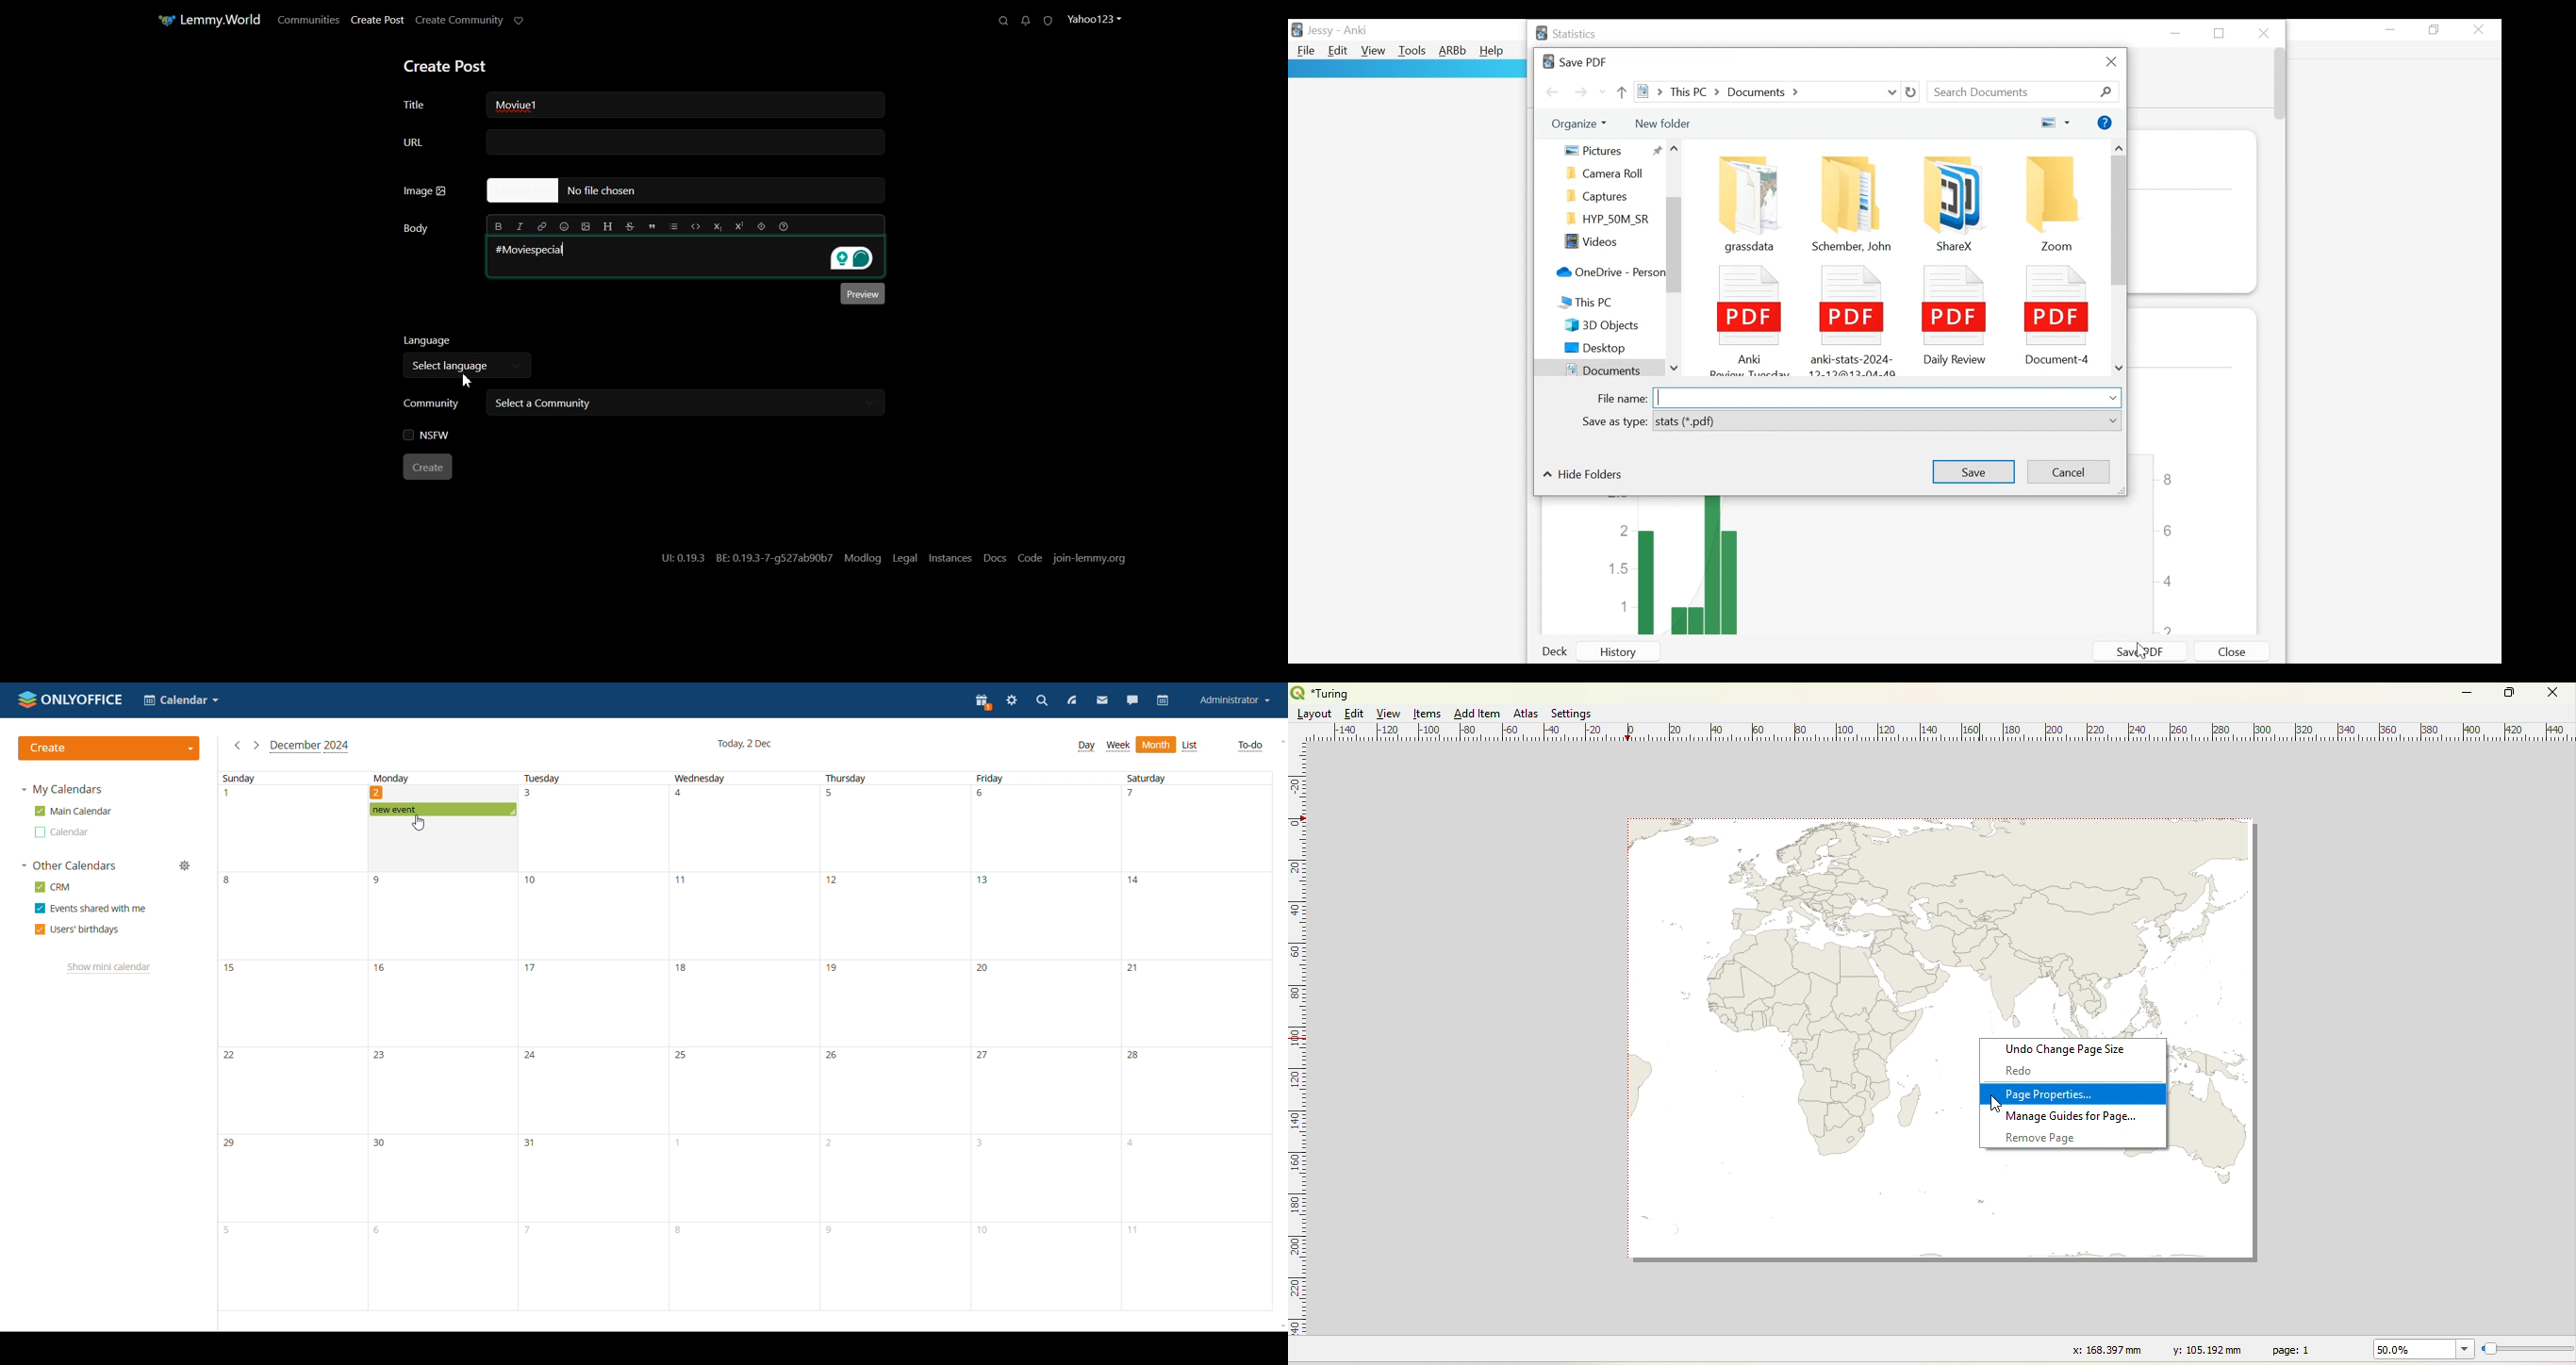 This screenshot has height=1372, width=2576. I want to click on #Moviespecial, so click(544, 249).